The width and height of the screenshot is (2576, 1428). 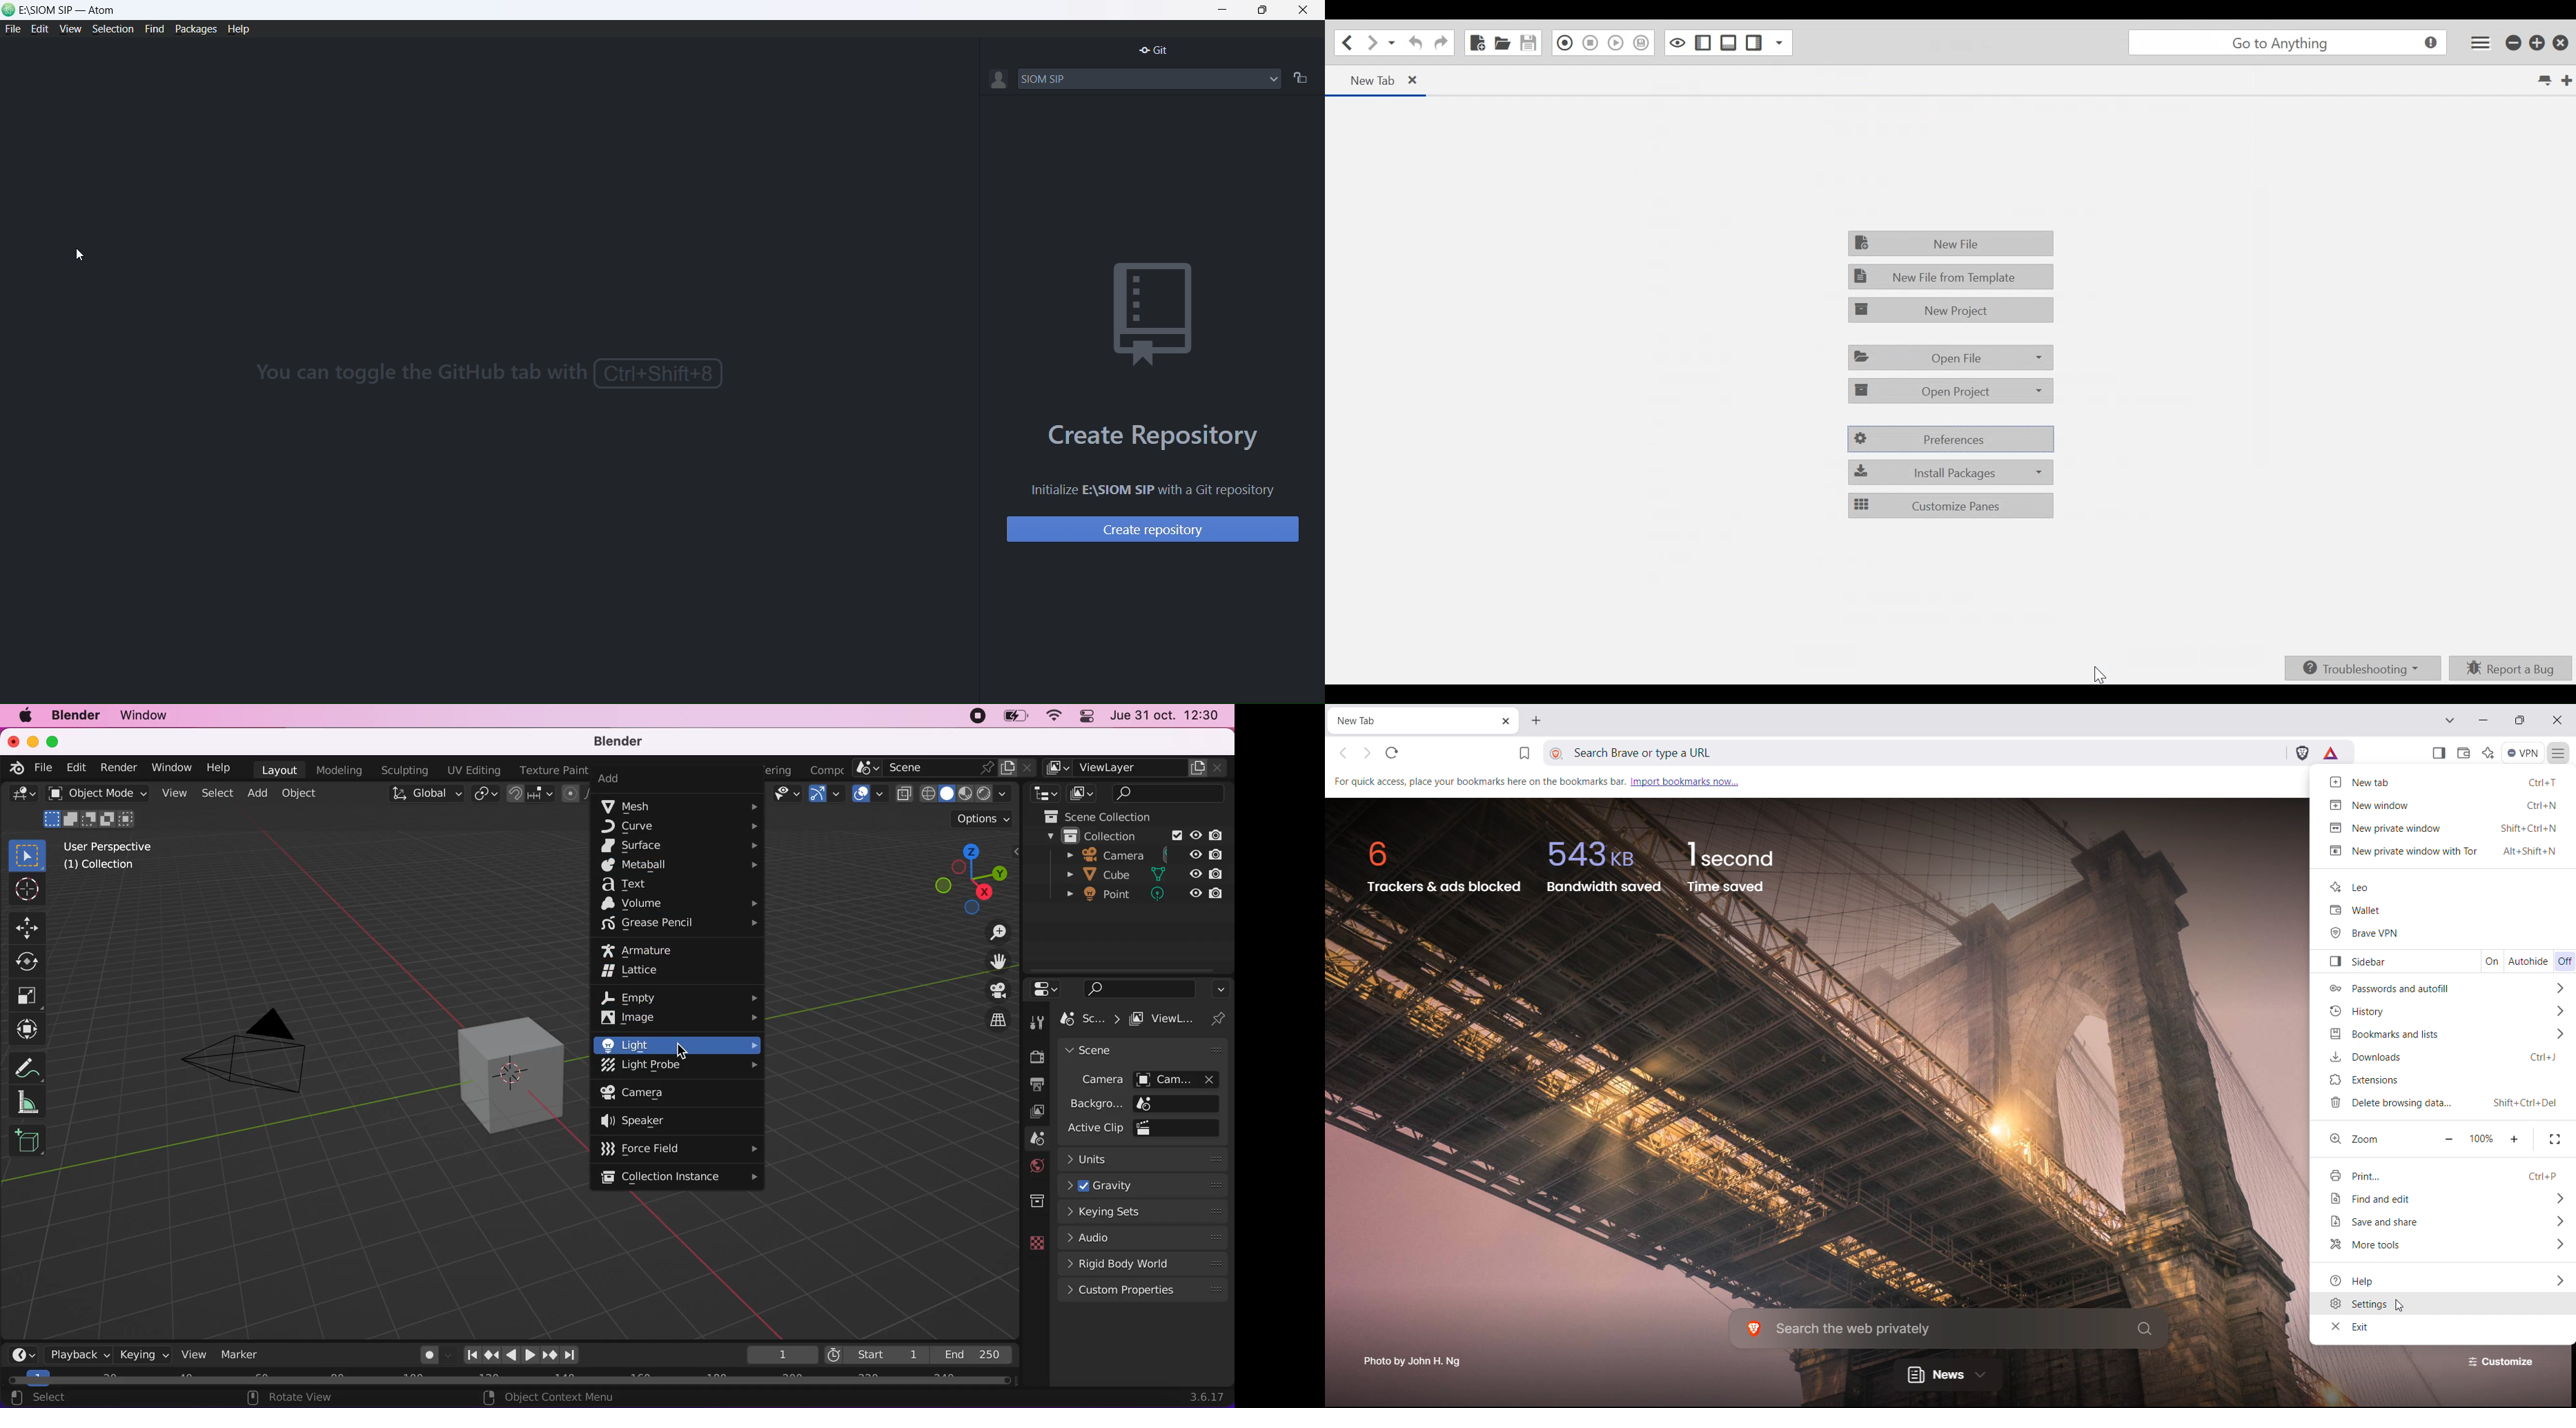 What do you see at coordinates (89, 1397) in the screenshot?
I see `select (toggle)` at bounding box center [89, 1397].